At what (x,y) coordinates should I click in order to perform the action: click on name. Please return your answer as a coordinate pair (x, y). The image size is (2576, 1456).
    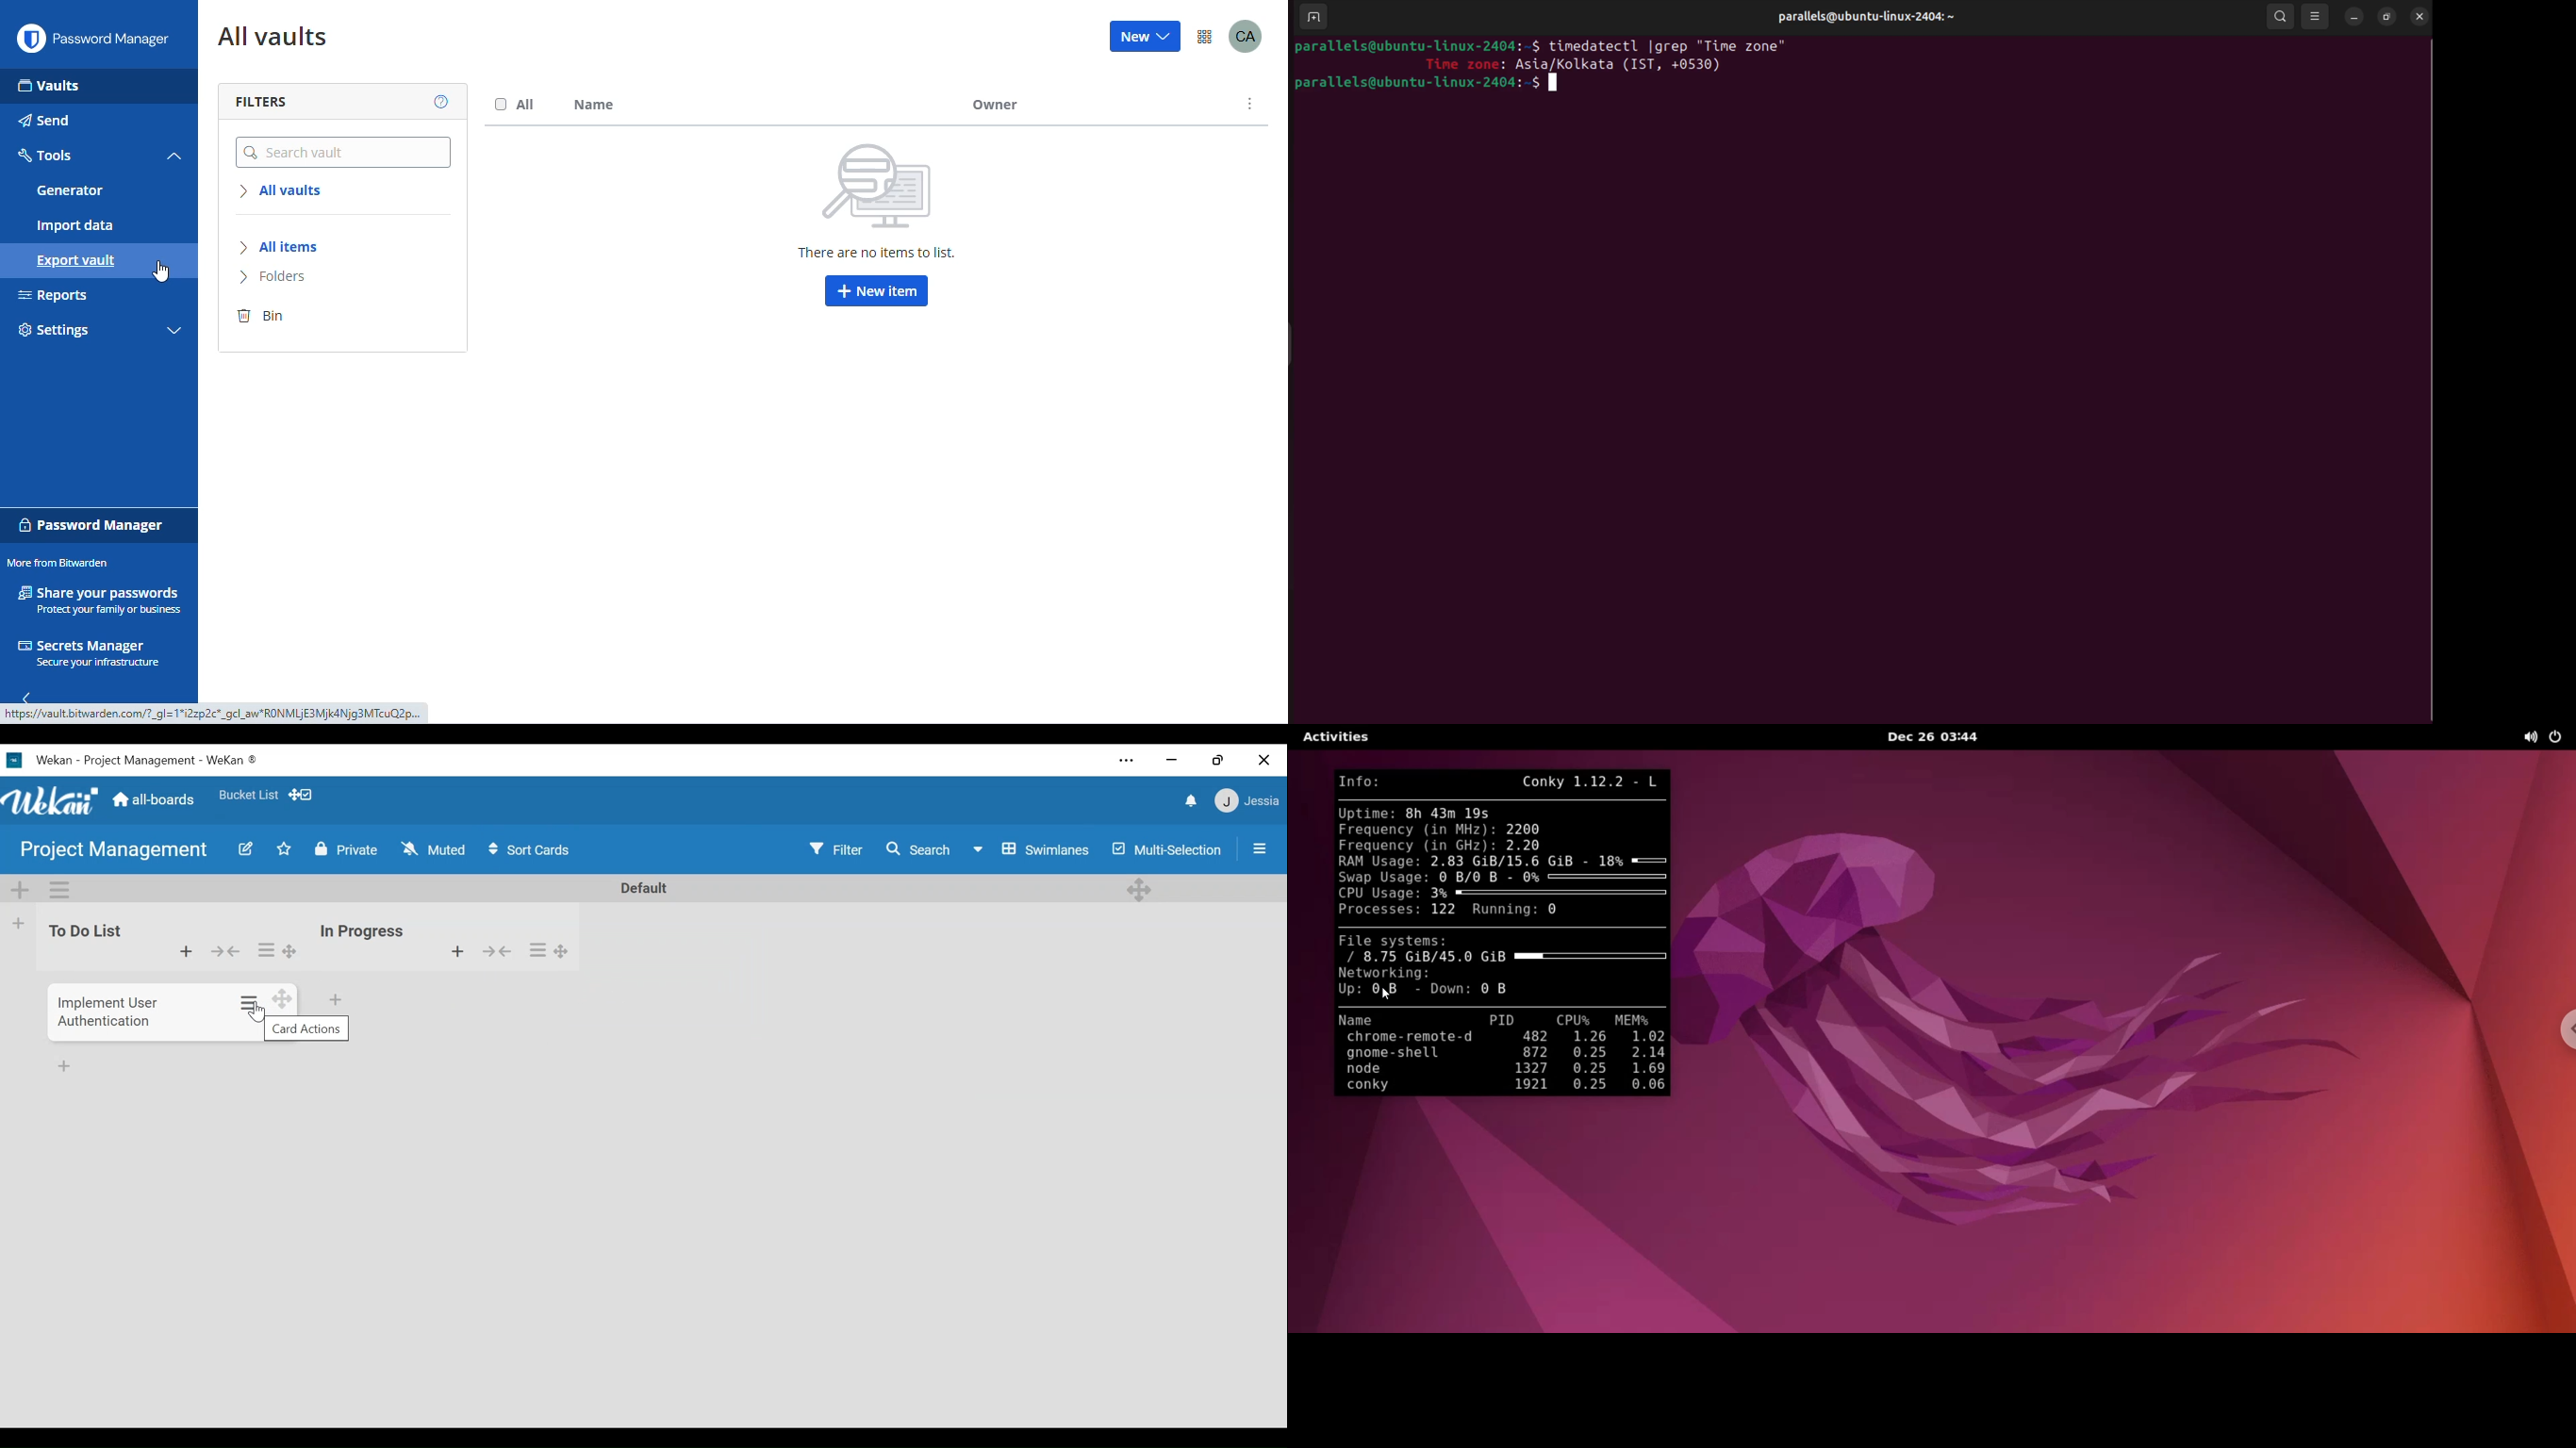
    Looking at the image, I should click on (594, 105).